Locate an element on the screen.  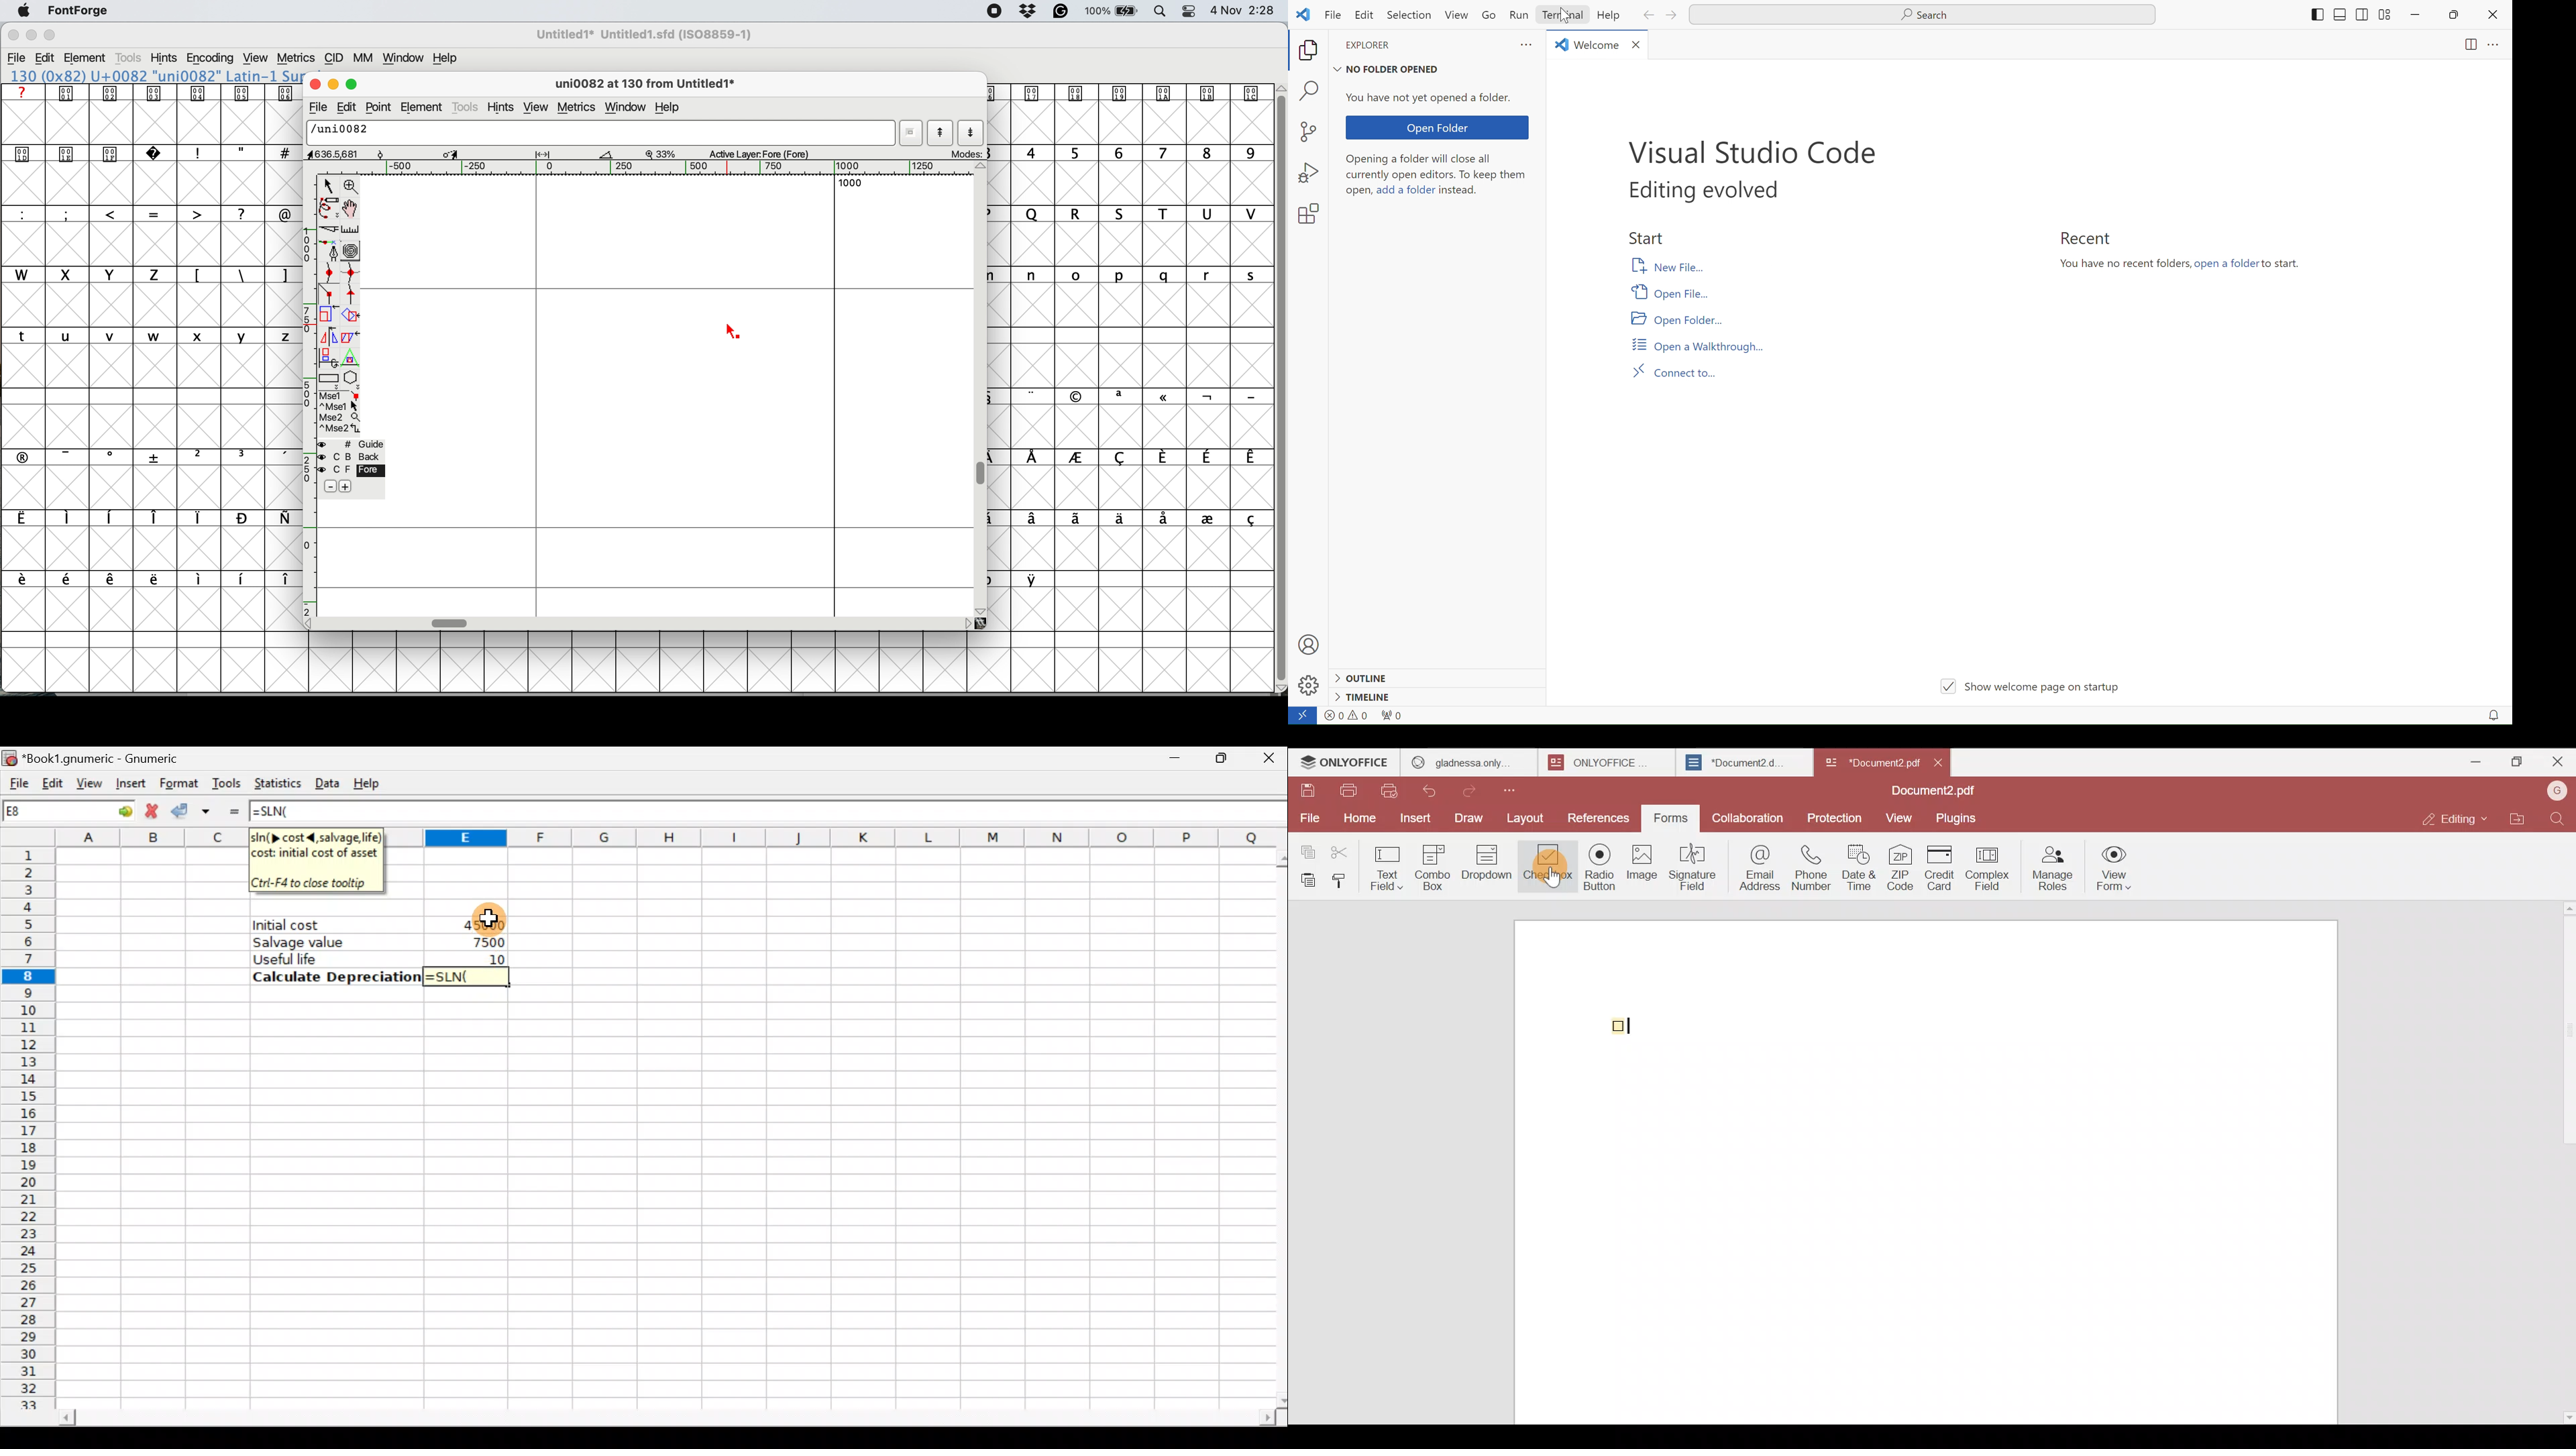
metrics is located at coordinates (579, 108).